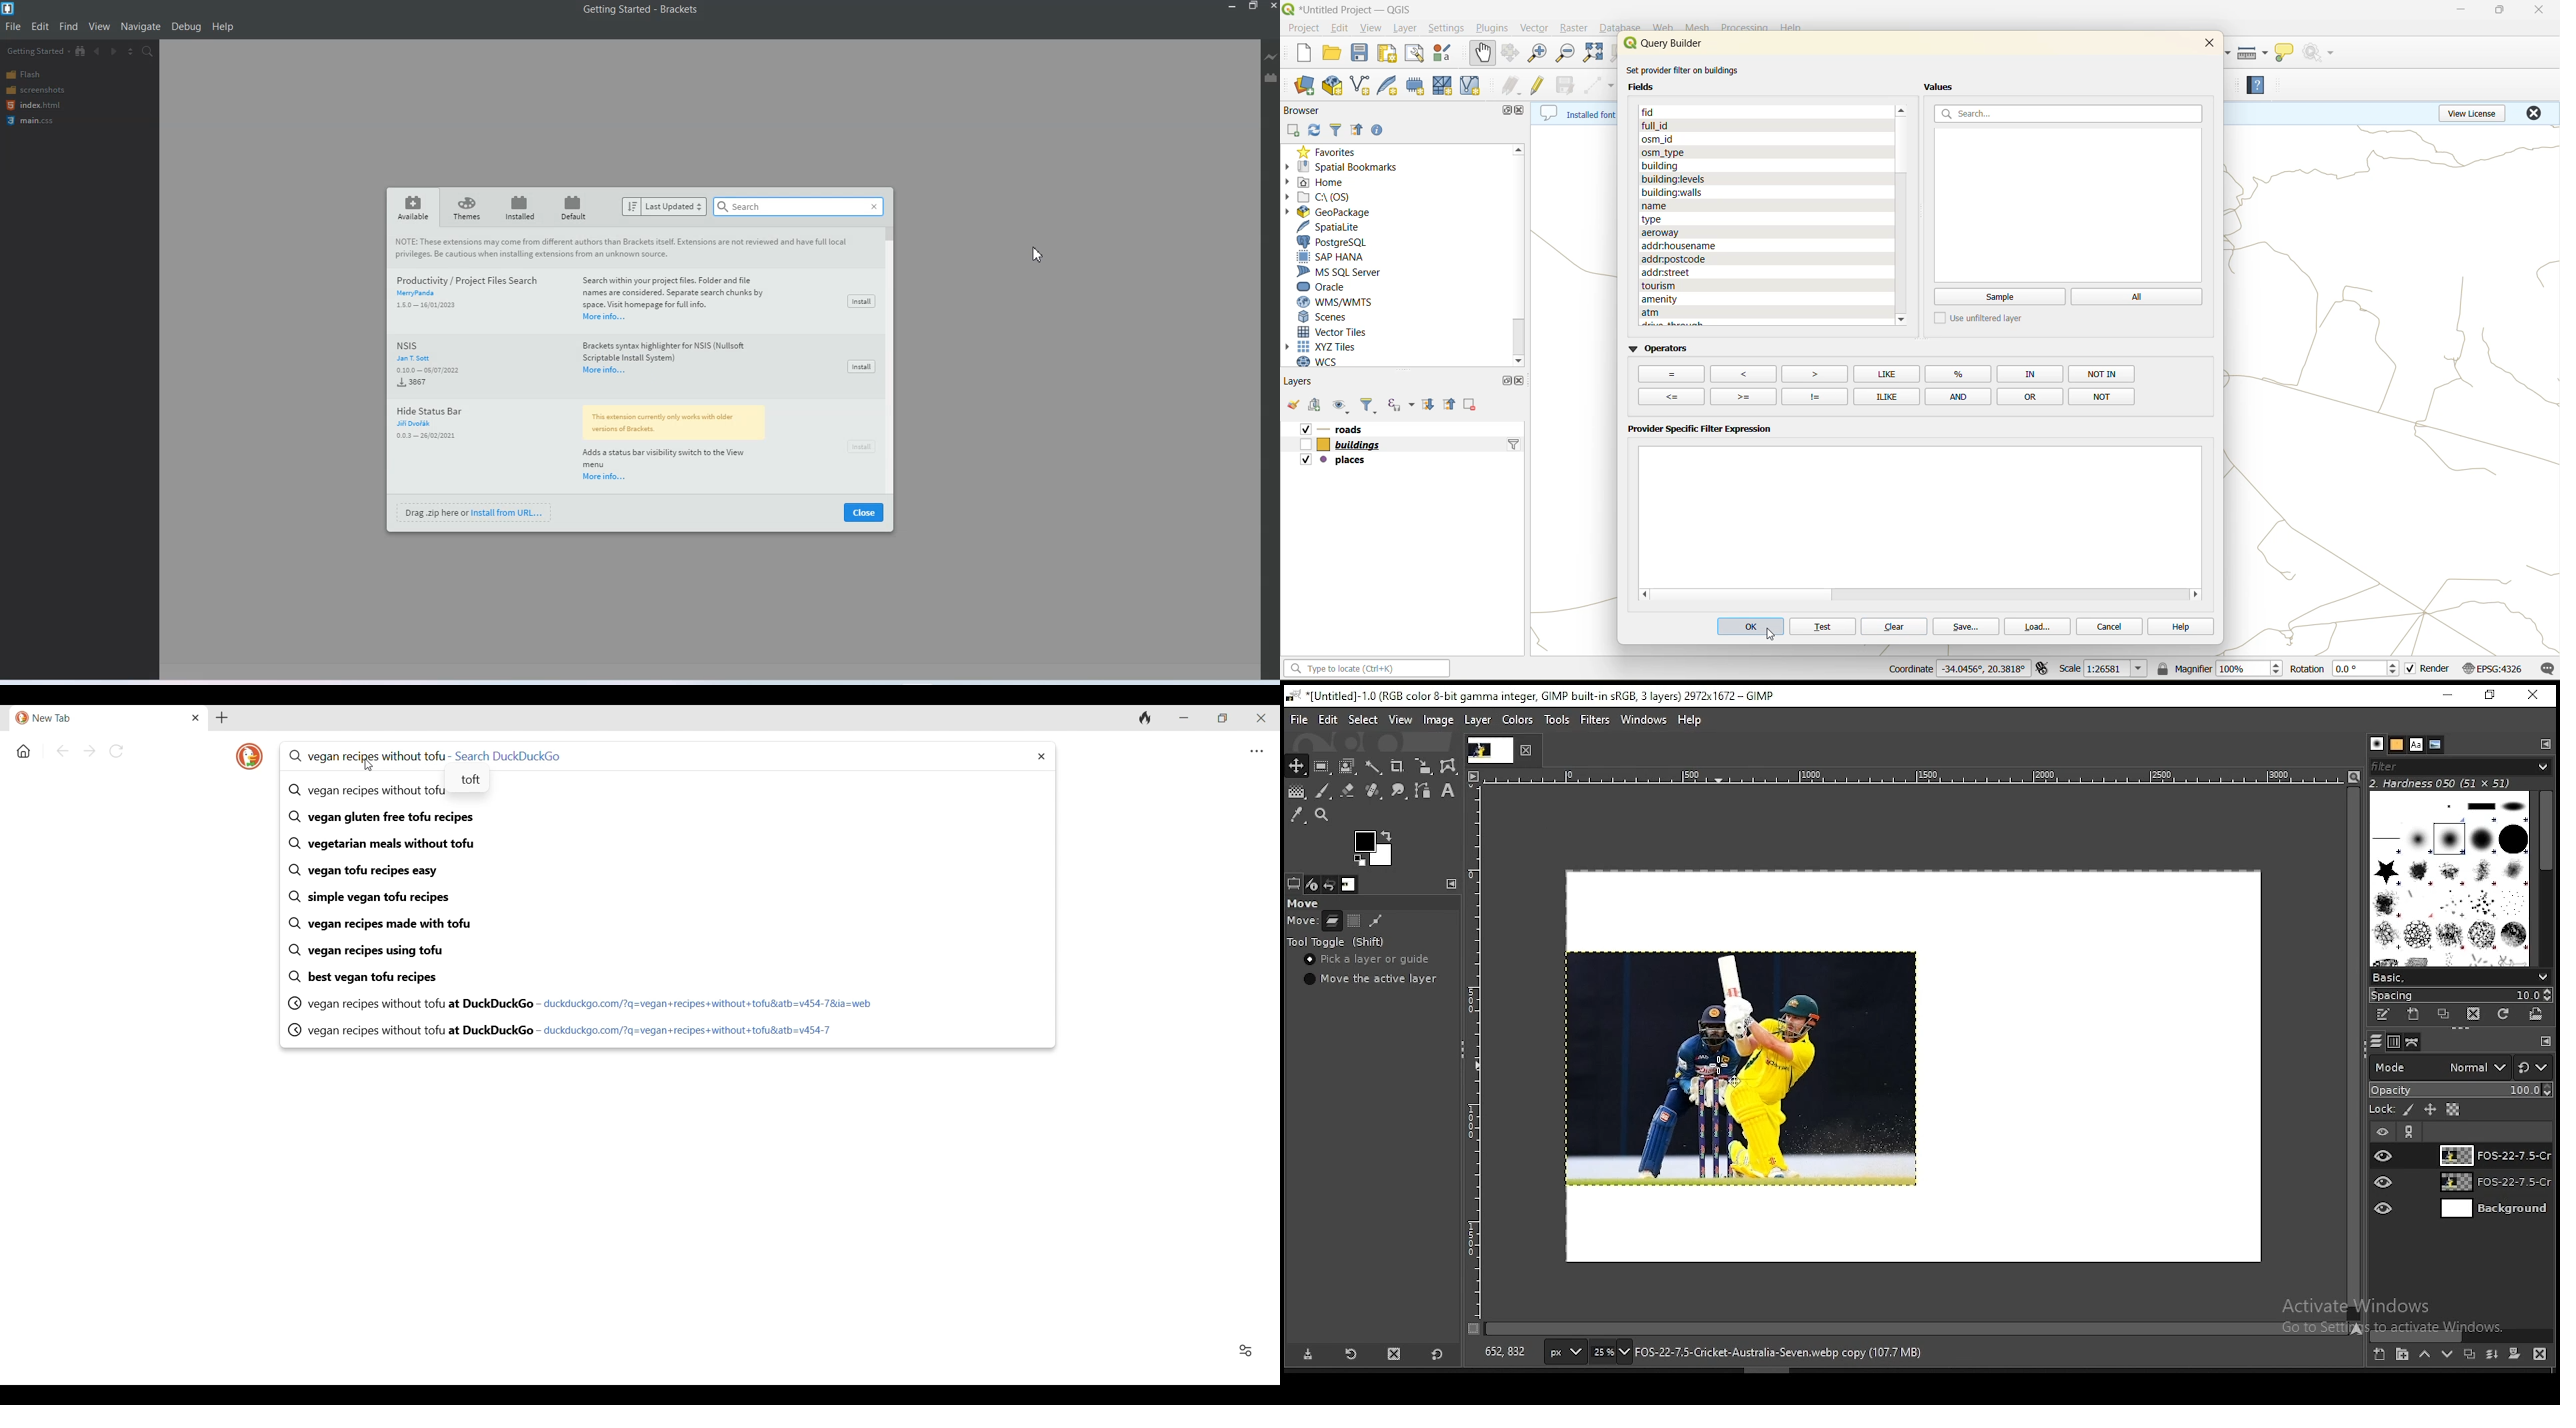  Describe the element at coordinates (1670, 375) in the screenshot. I see `` at that location.